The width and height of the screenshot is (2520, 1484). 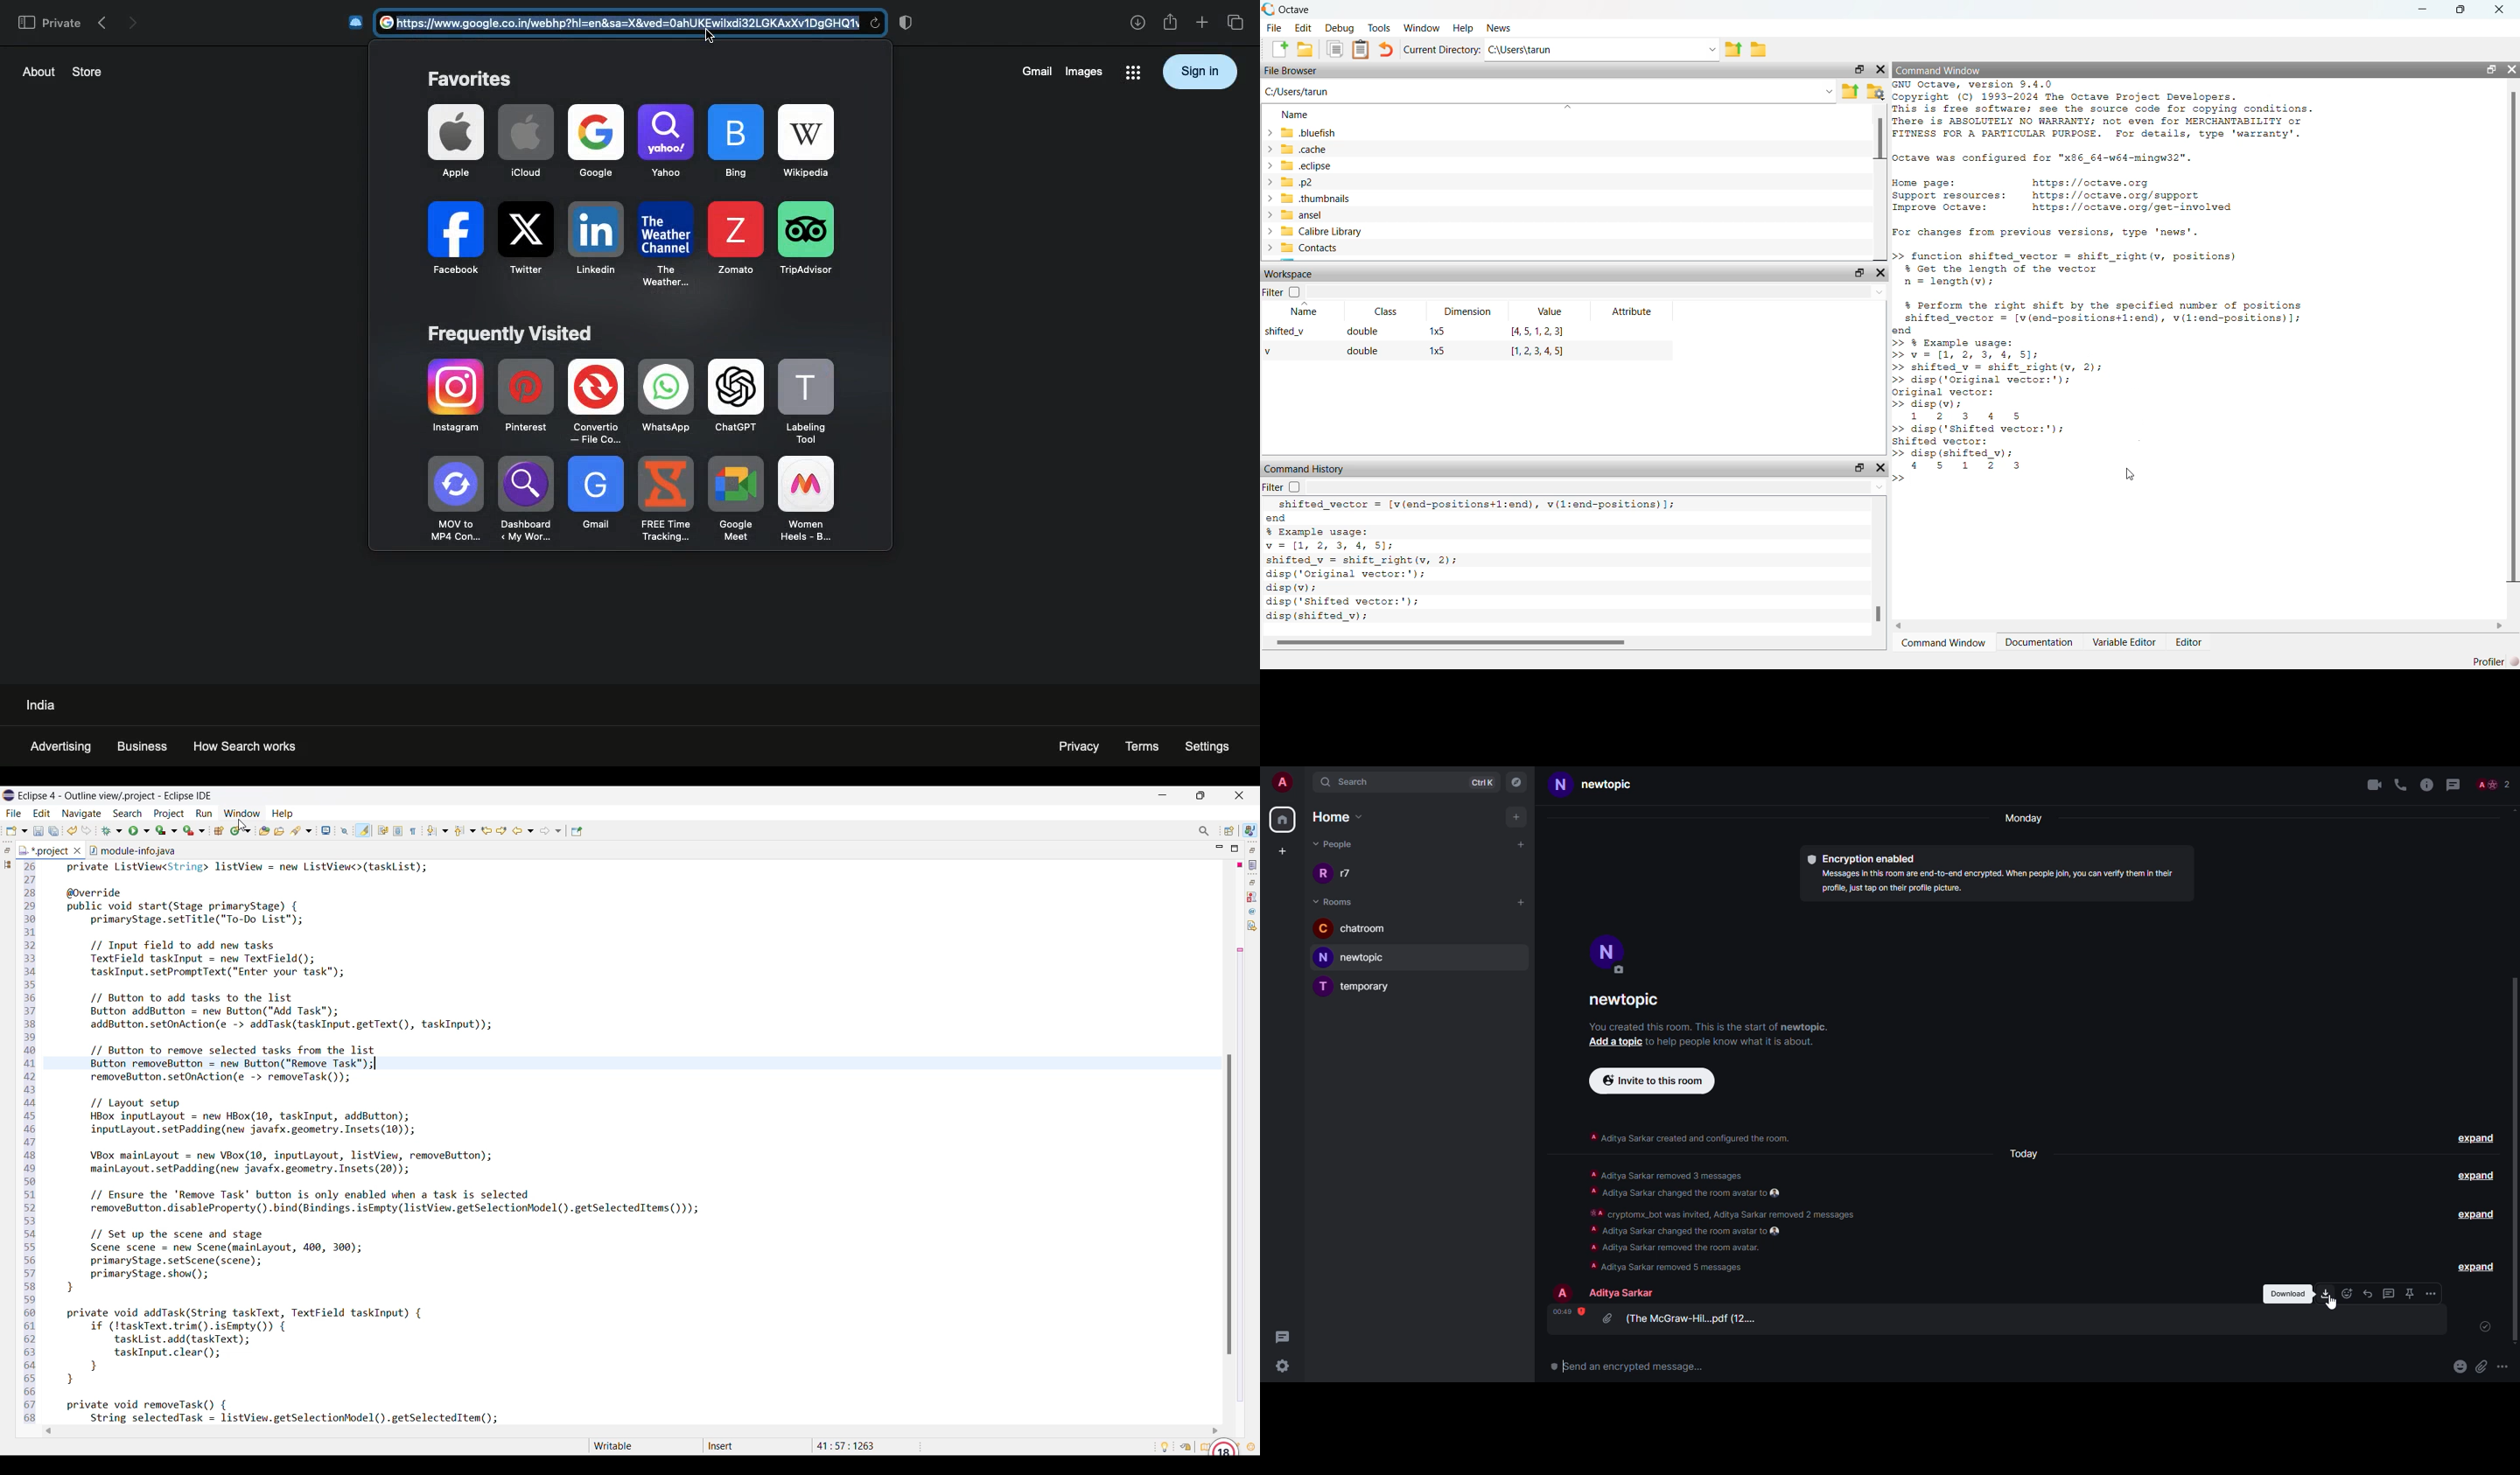 What do you see at coordinates (1238, 23) in the screenshot?
I see `Tabs` at bounding box center [1238, 23].